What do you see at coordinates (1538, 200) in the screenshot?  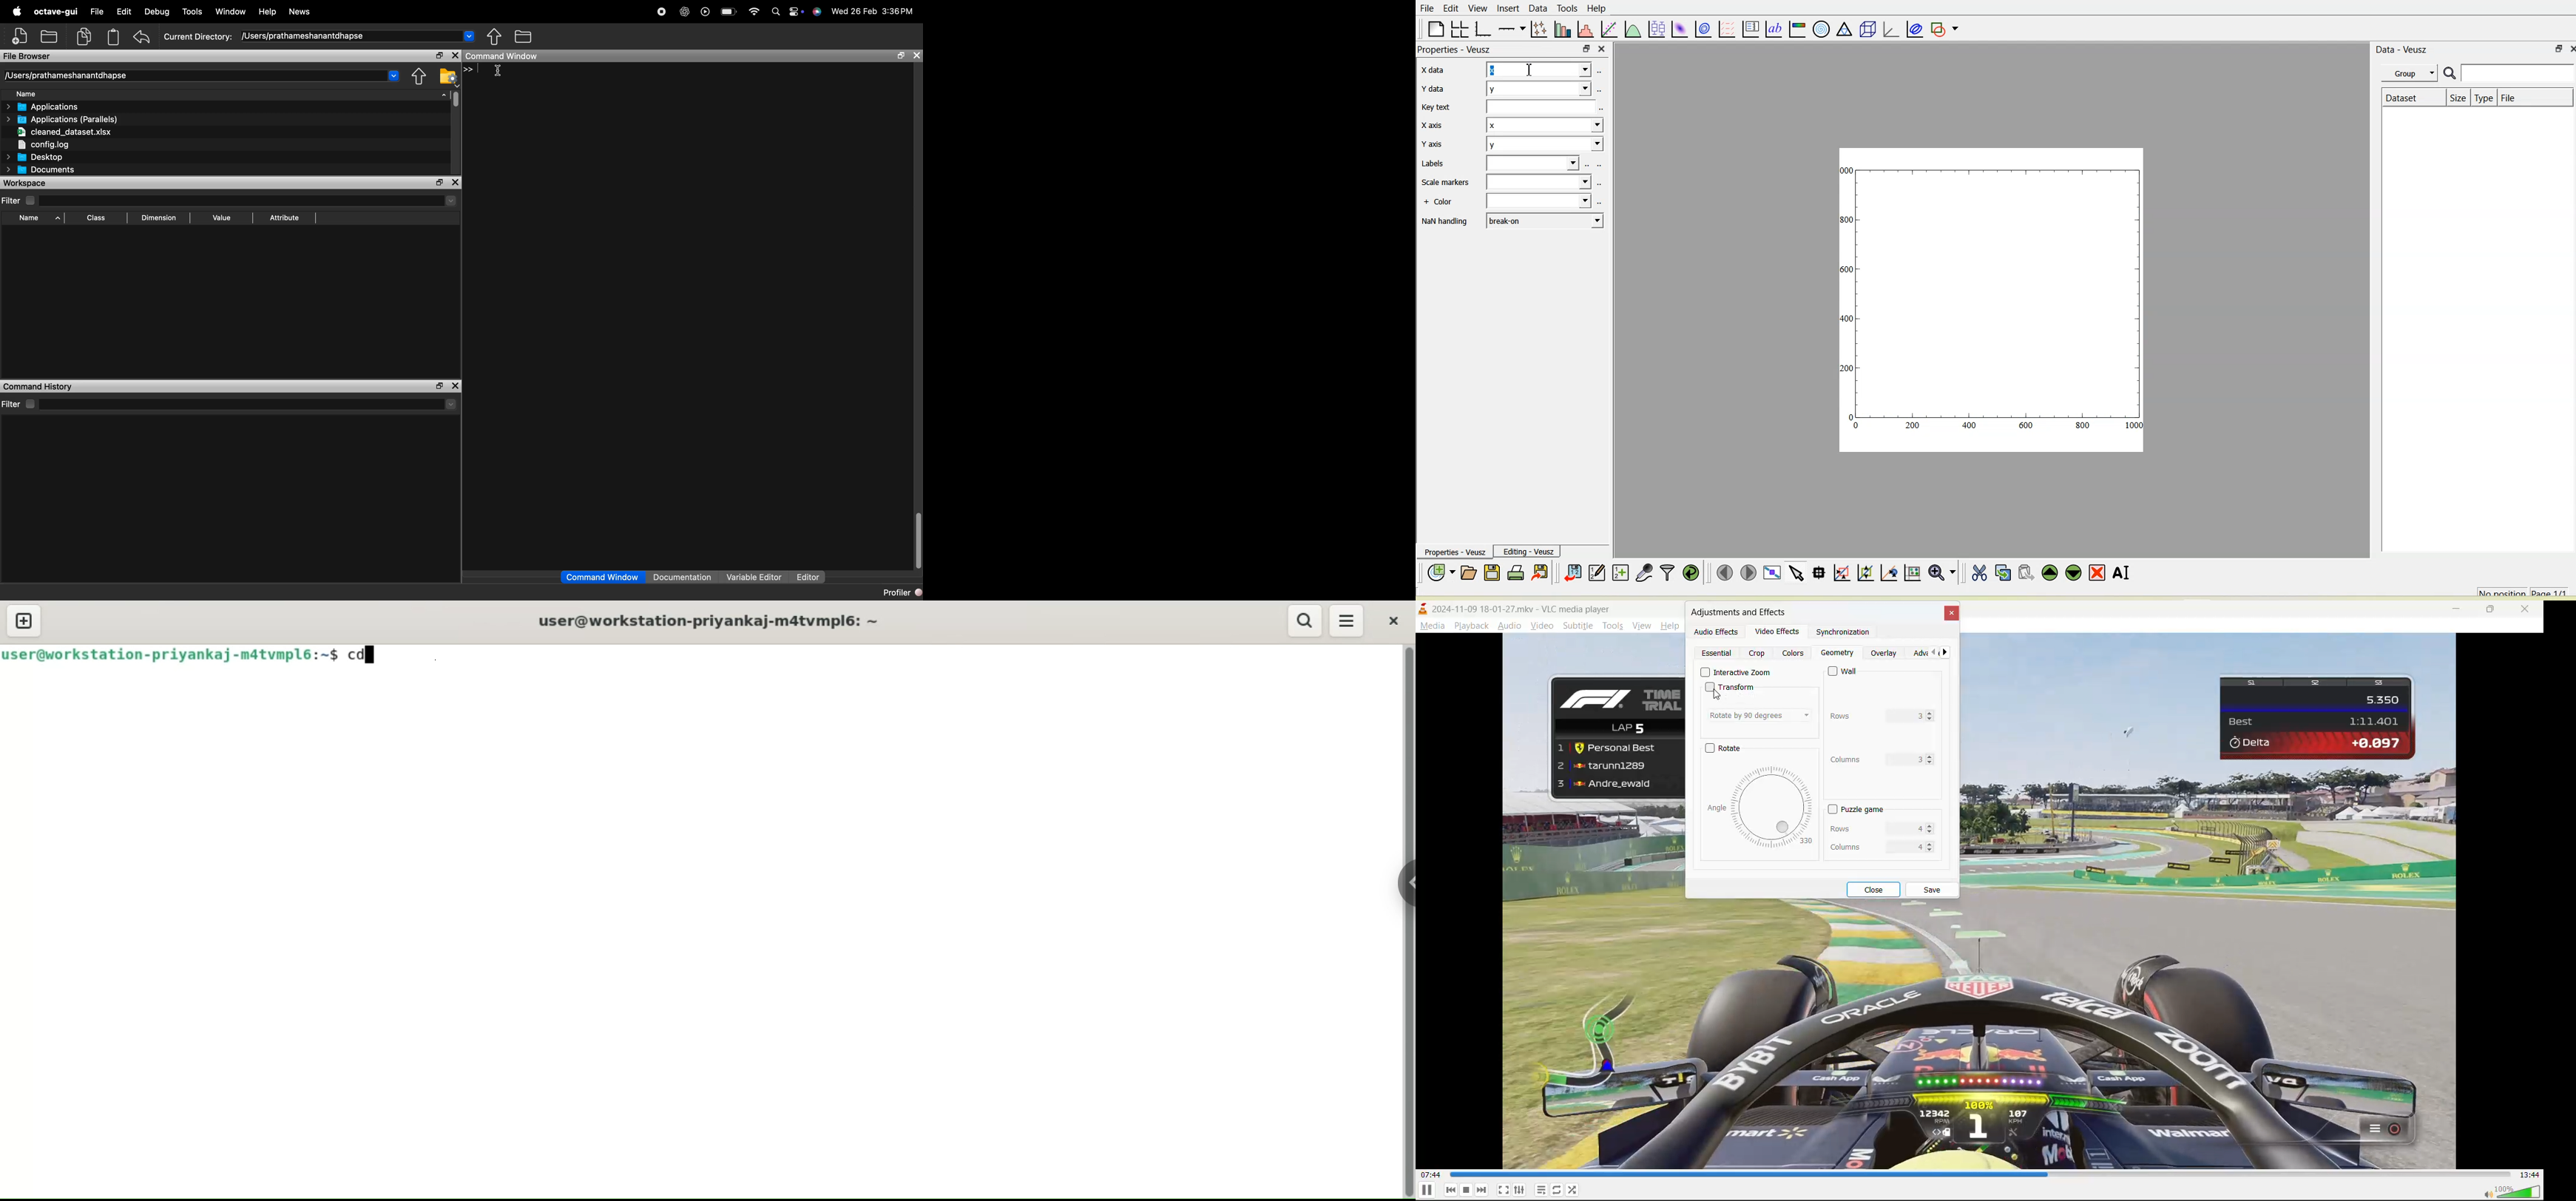 I see `Blank` at bounding box center [1538, 200].